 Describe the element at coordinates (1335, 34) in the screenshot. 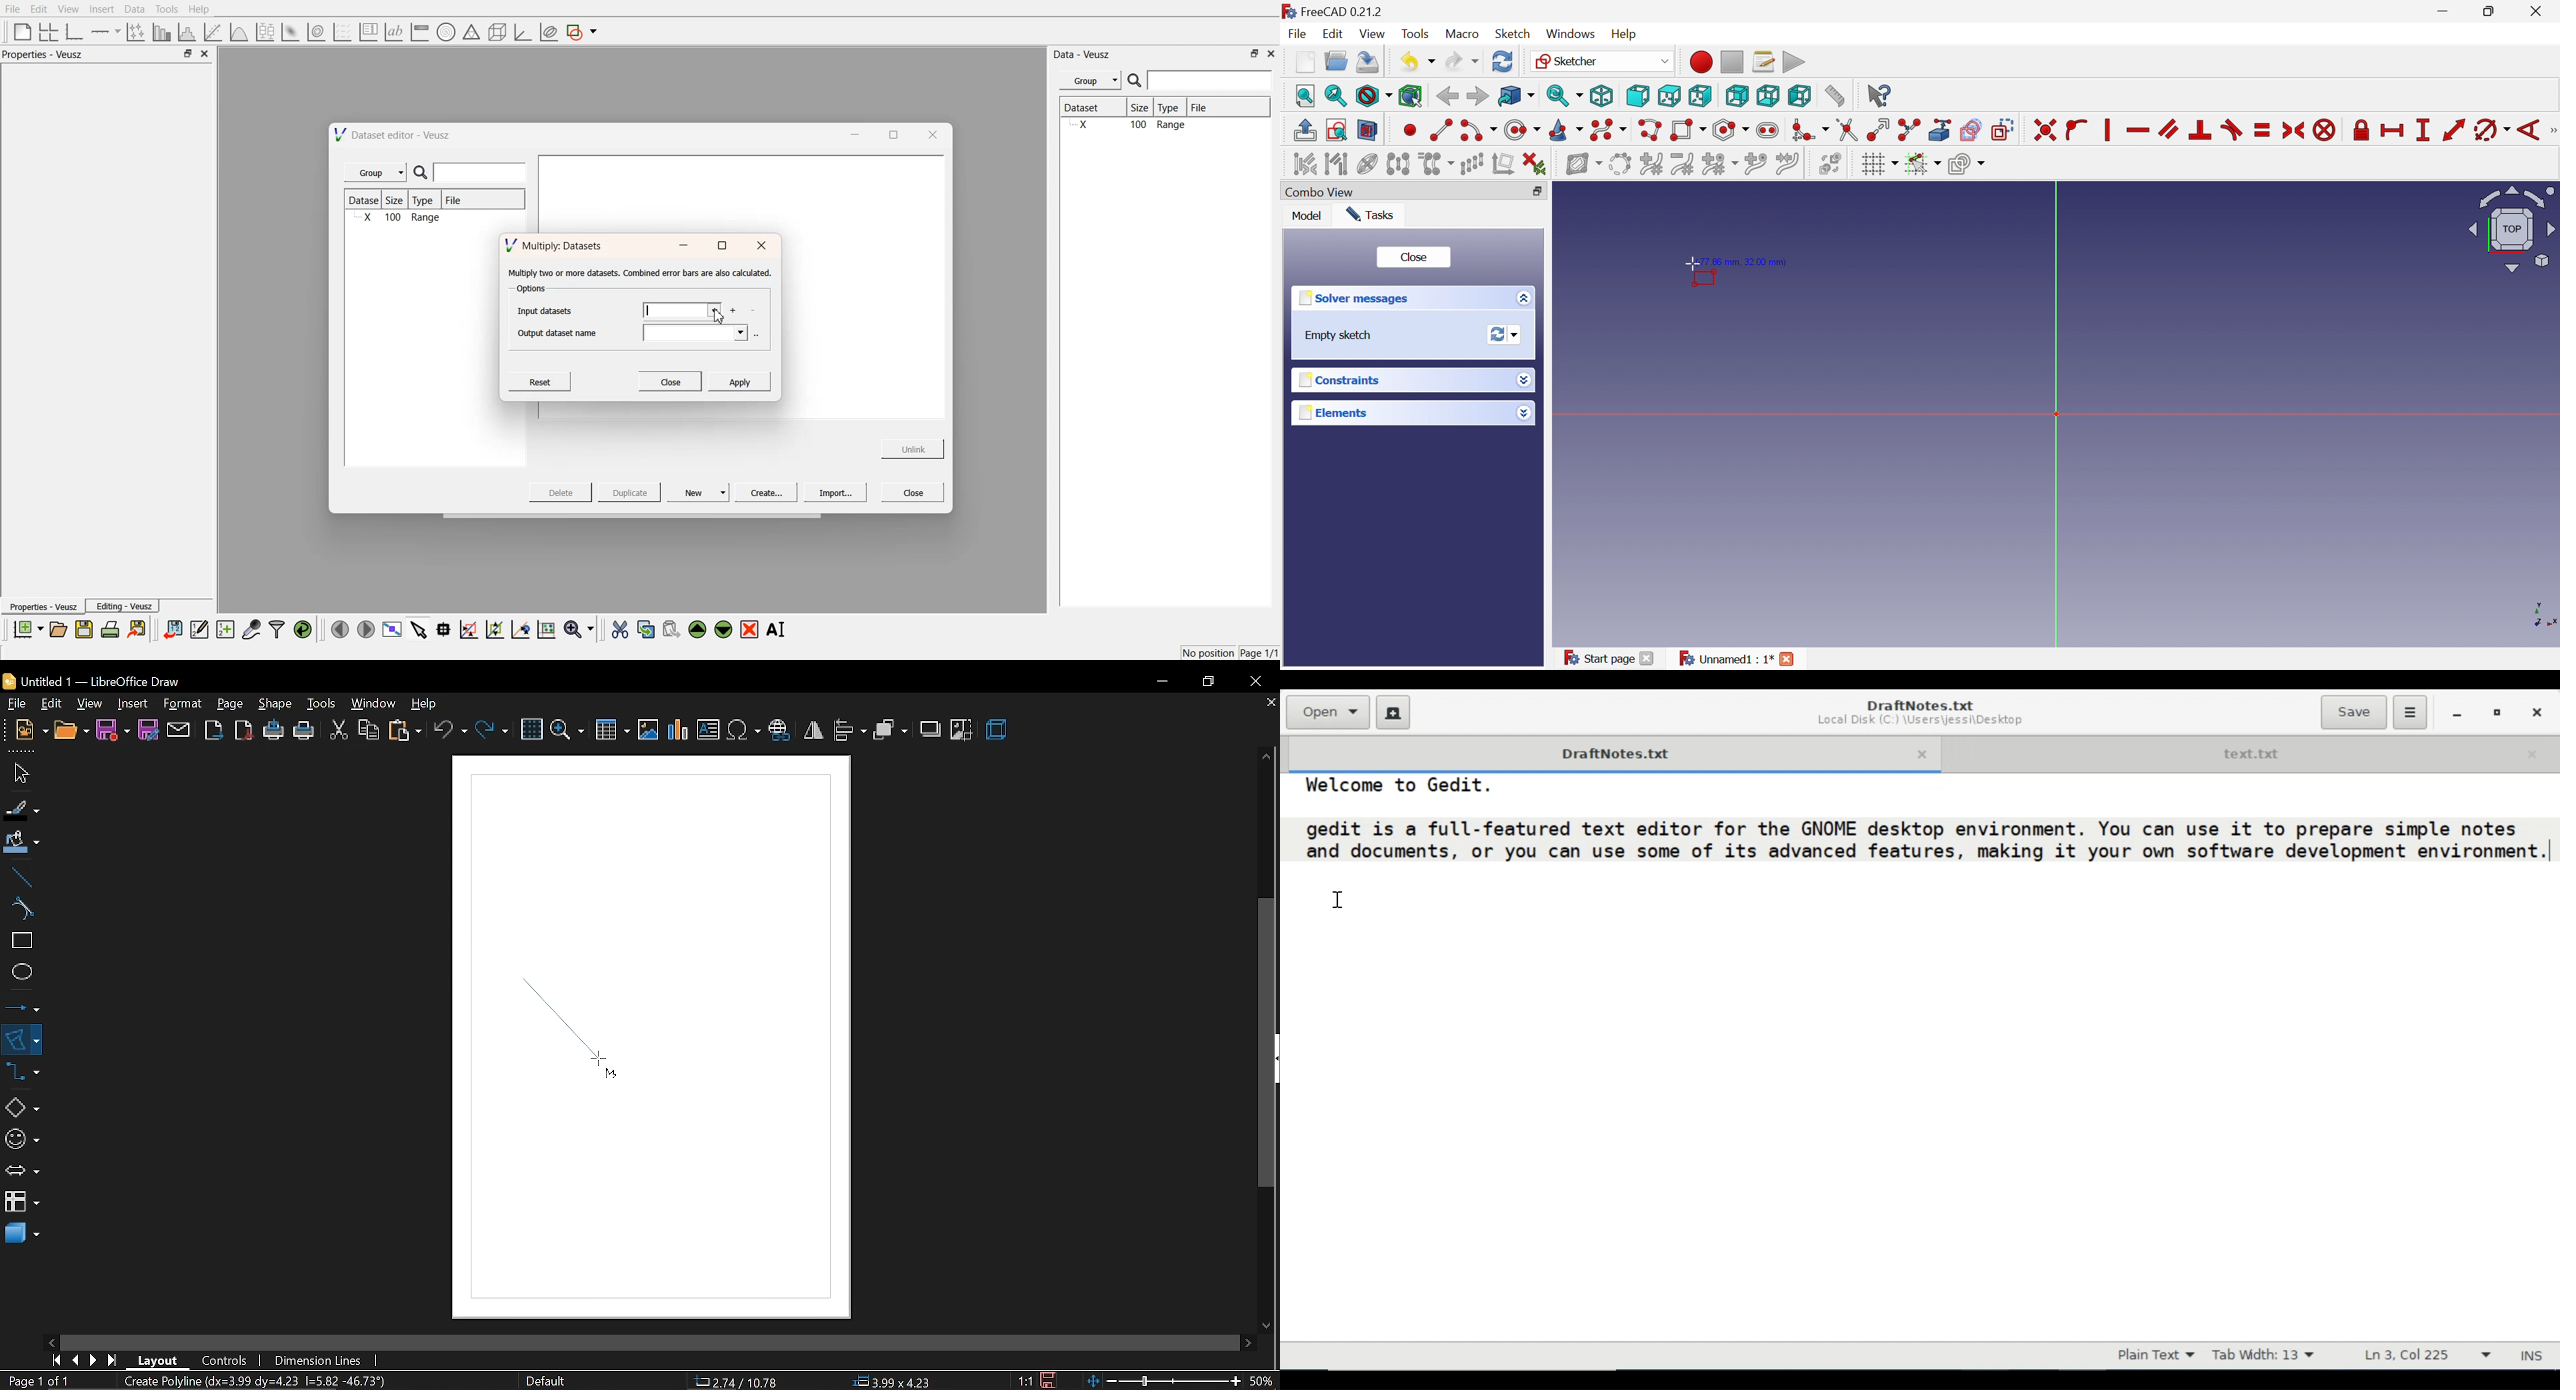

I see `Edit` at that location.